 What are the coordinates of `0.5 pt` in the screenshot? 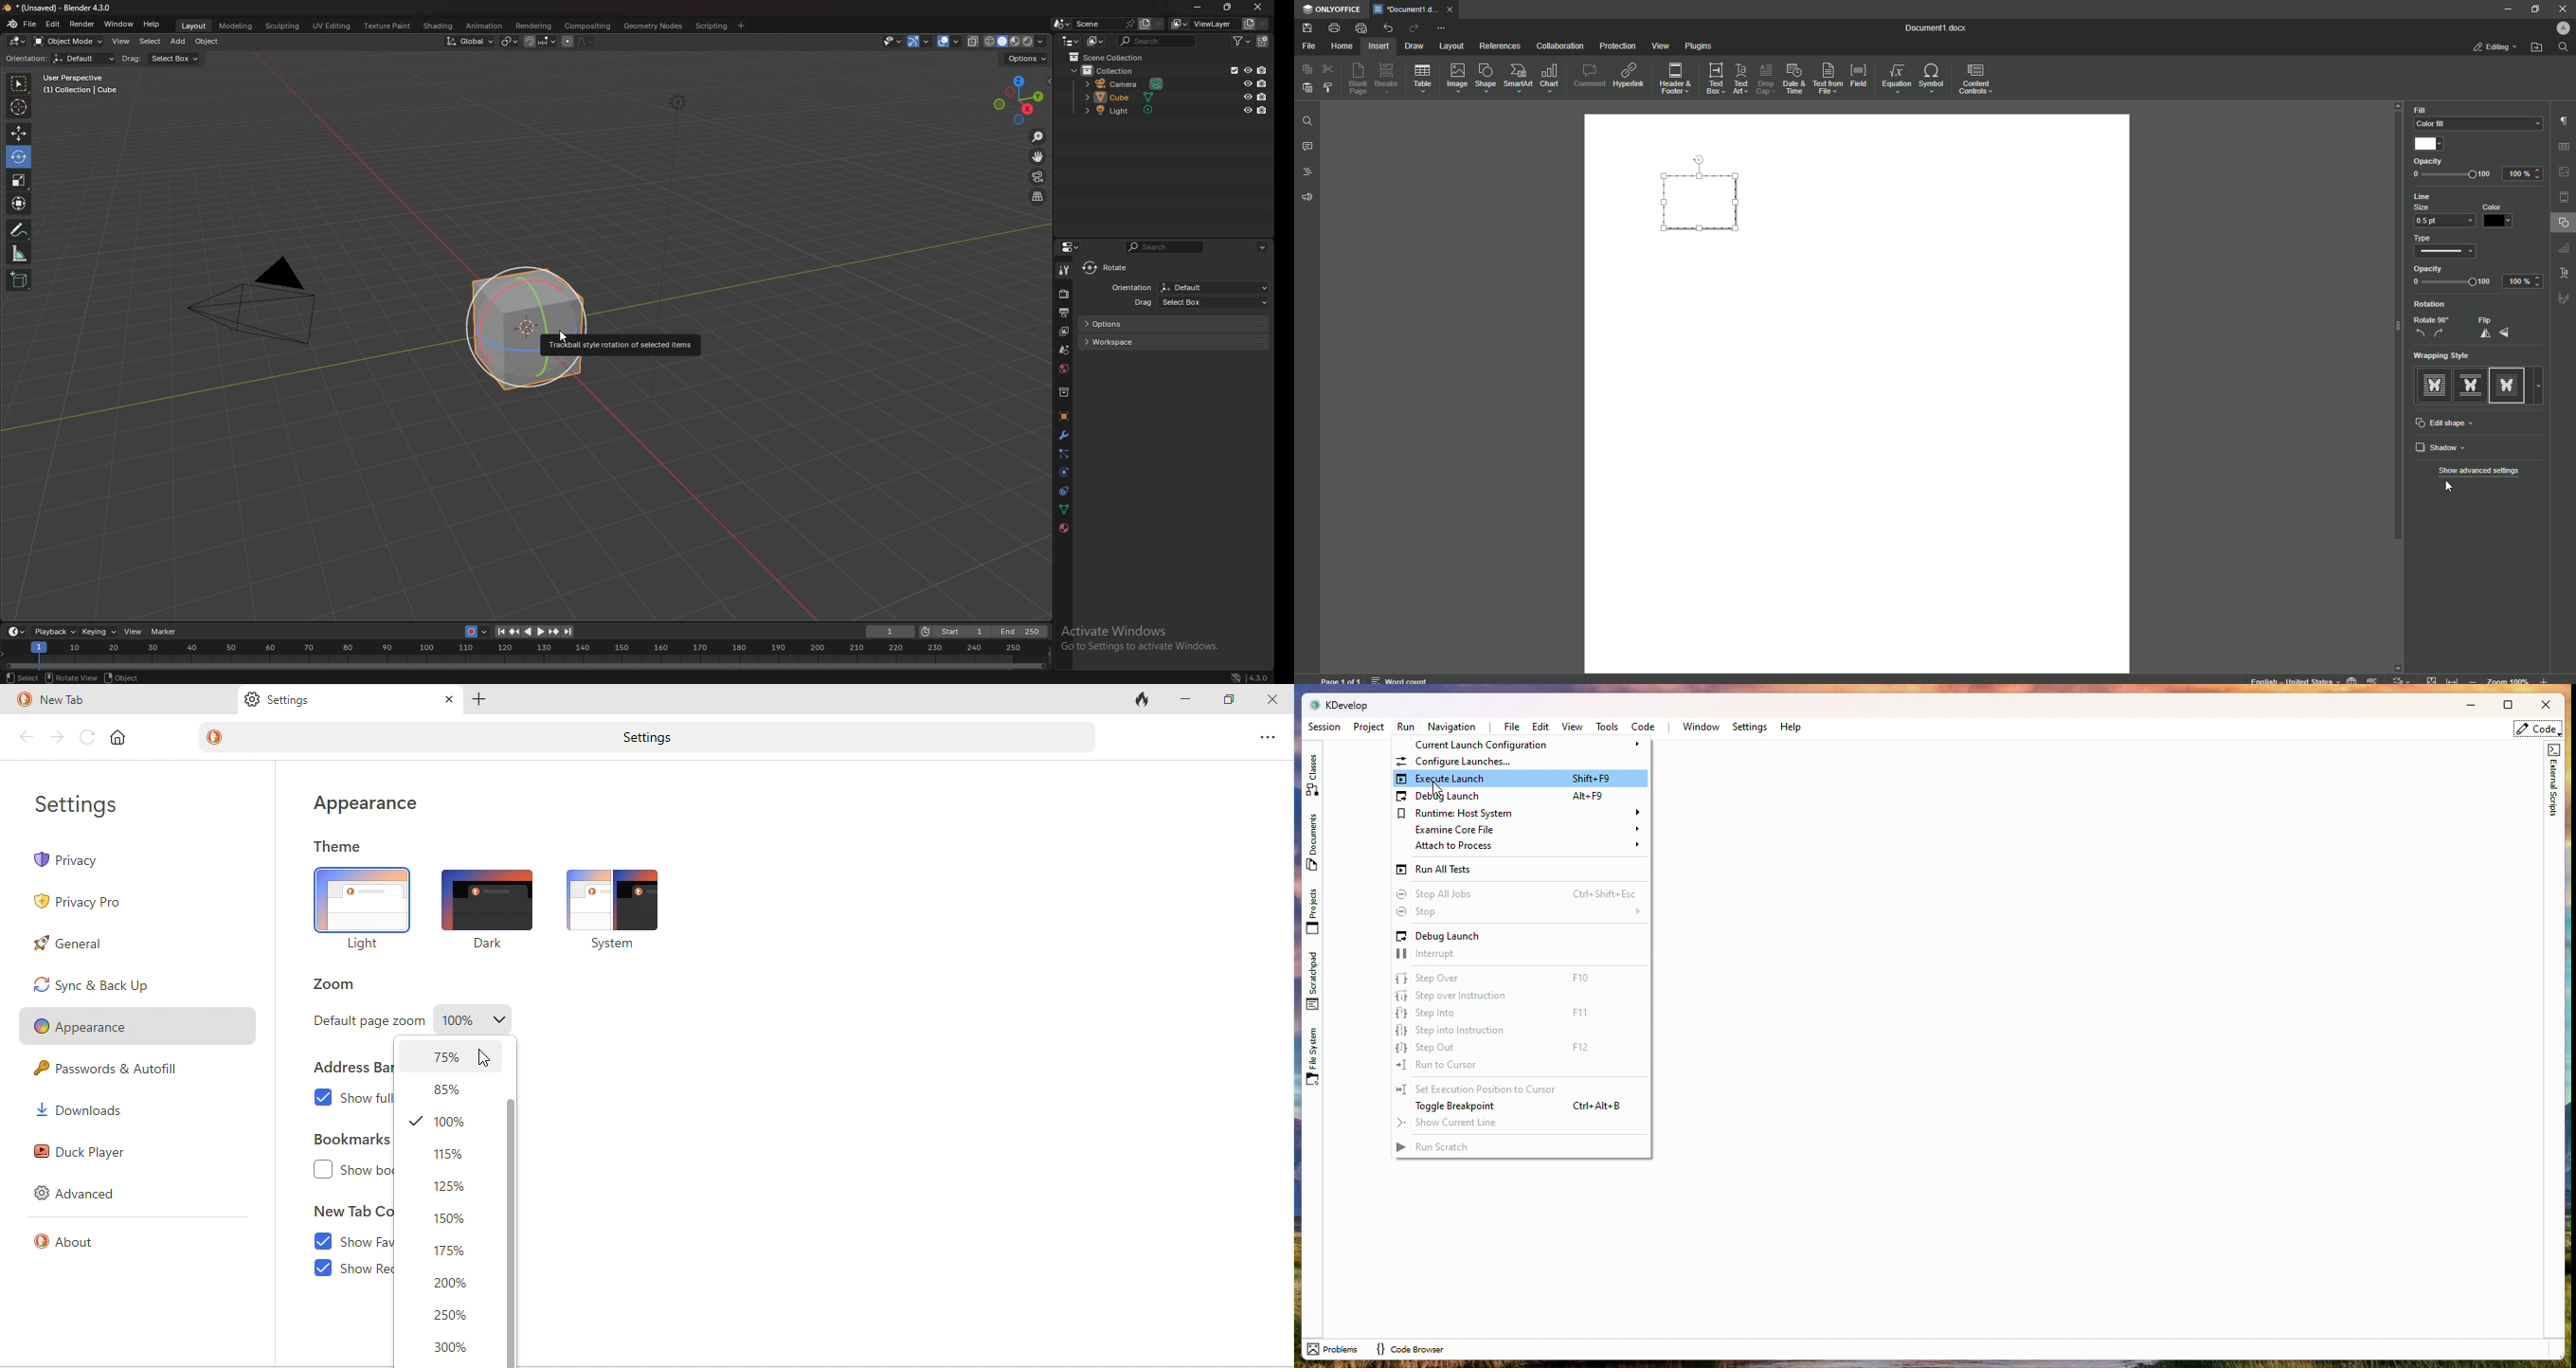 It's located at (2443, 221).